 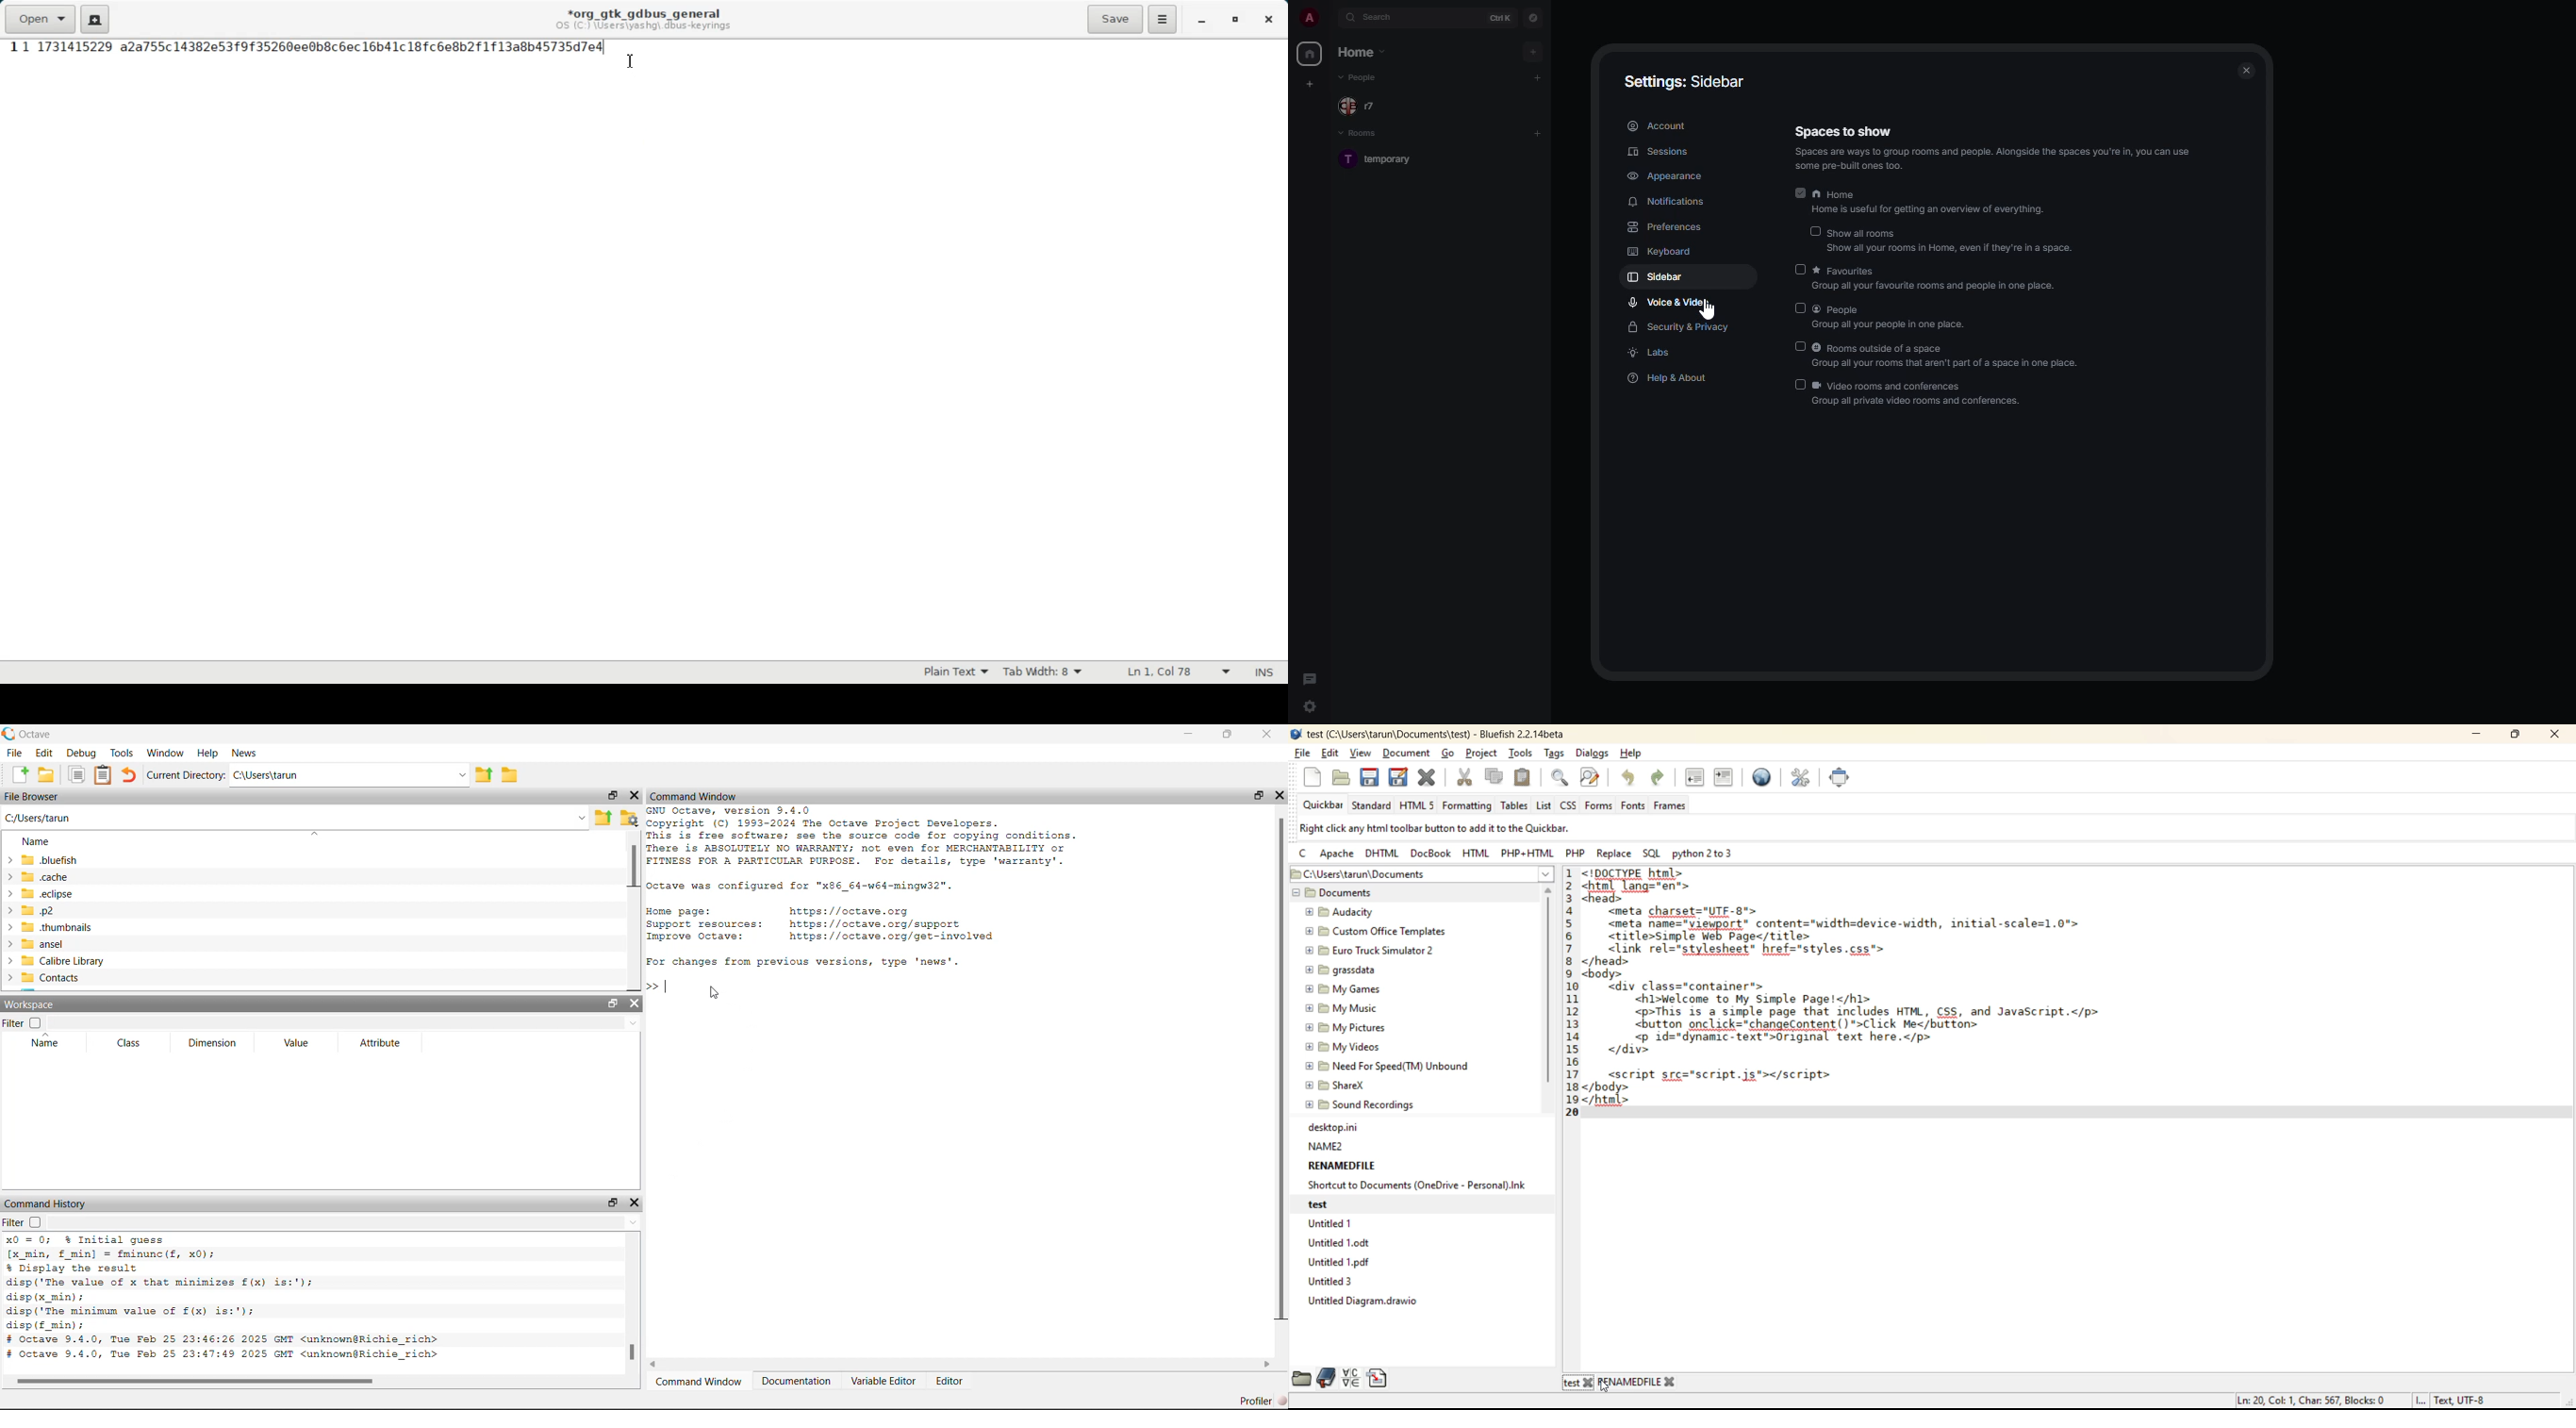 What do you see at coordinates (1536, 52) in the screenshot?
I see `add` at bounding box center [1536, 52].